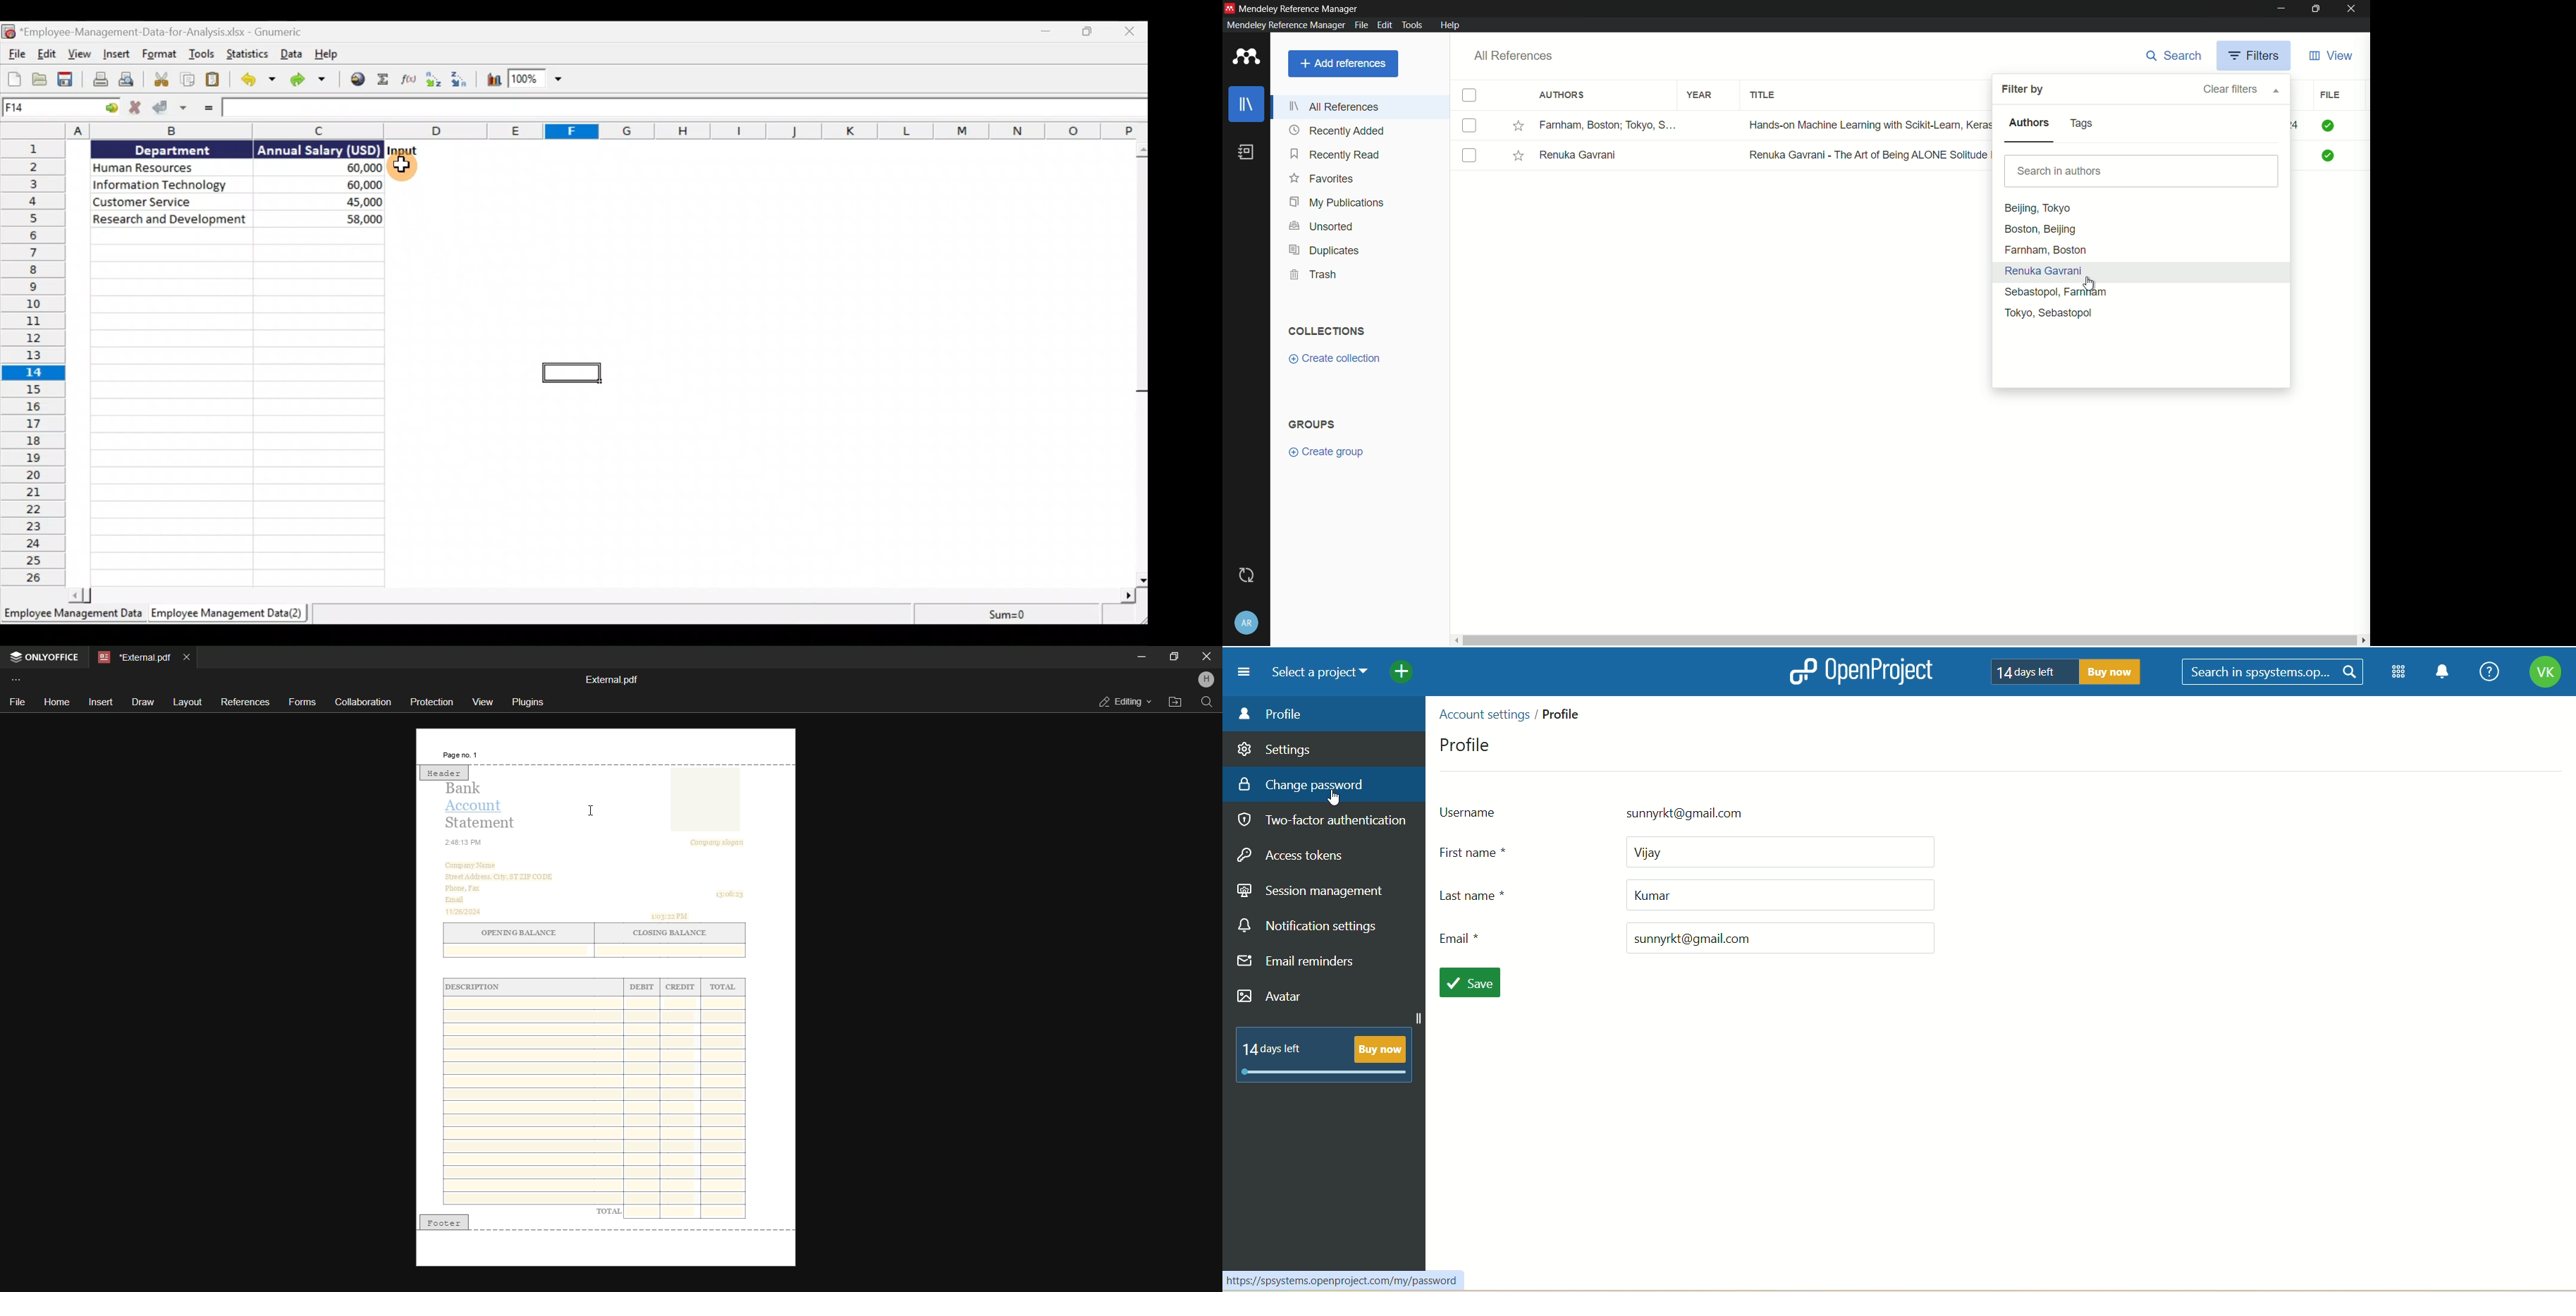 The height and width of the screenshot is (1316, 2576). What do you see at coordinates (1130, 32) in the screenshot?
I see `Close` at bounding box center [1130, 32].